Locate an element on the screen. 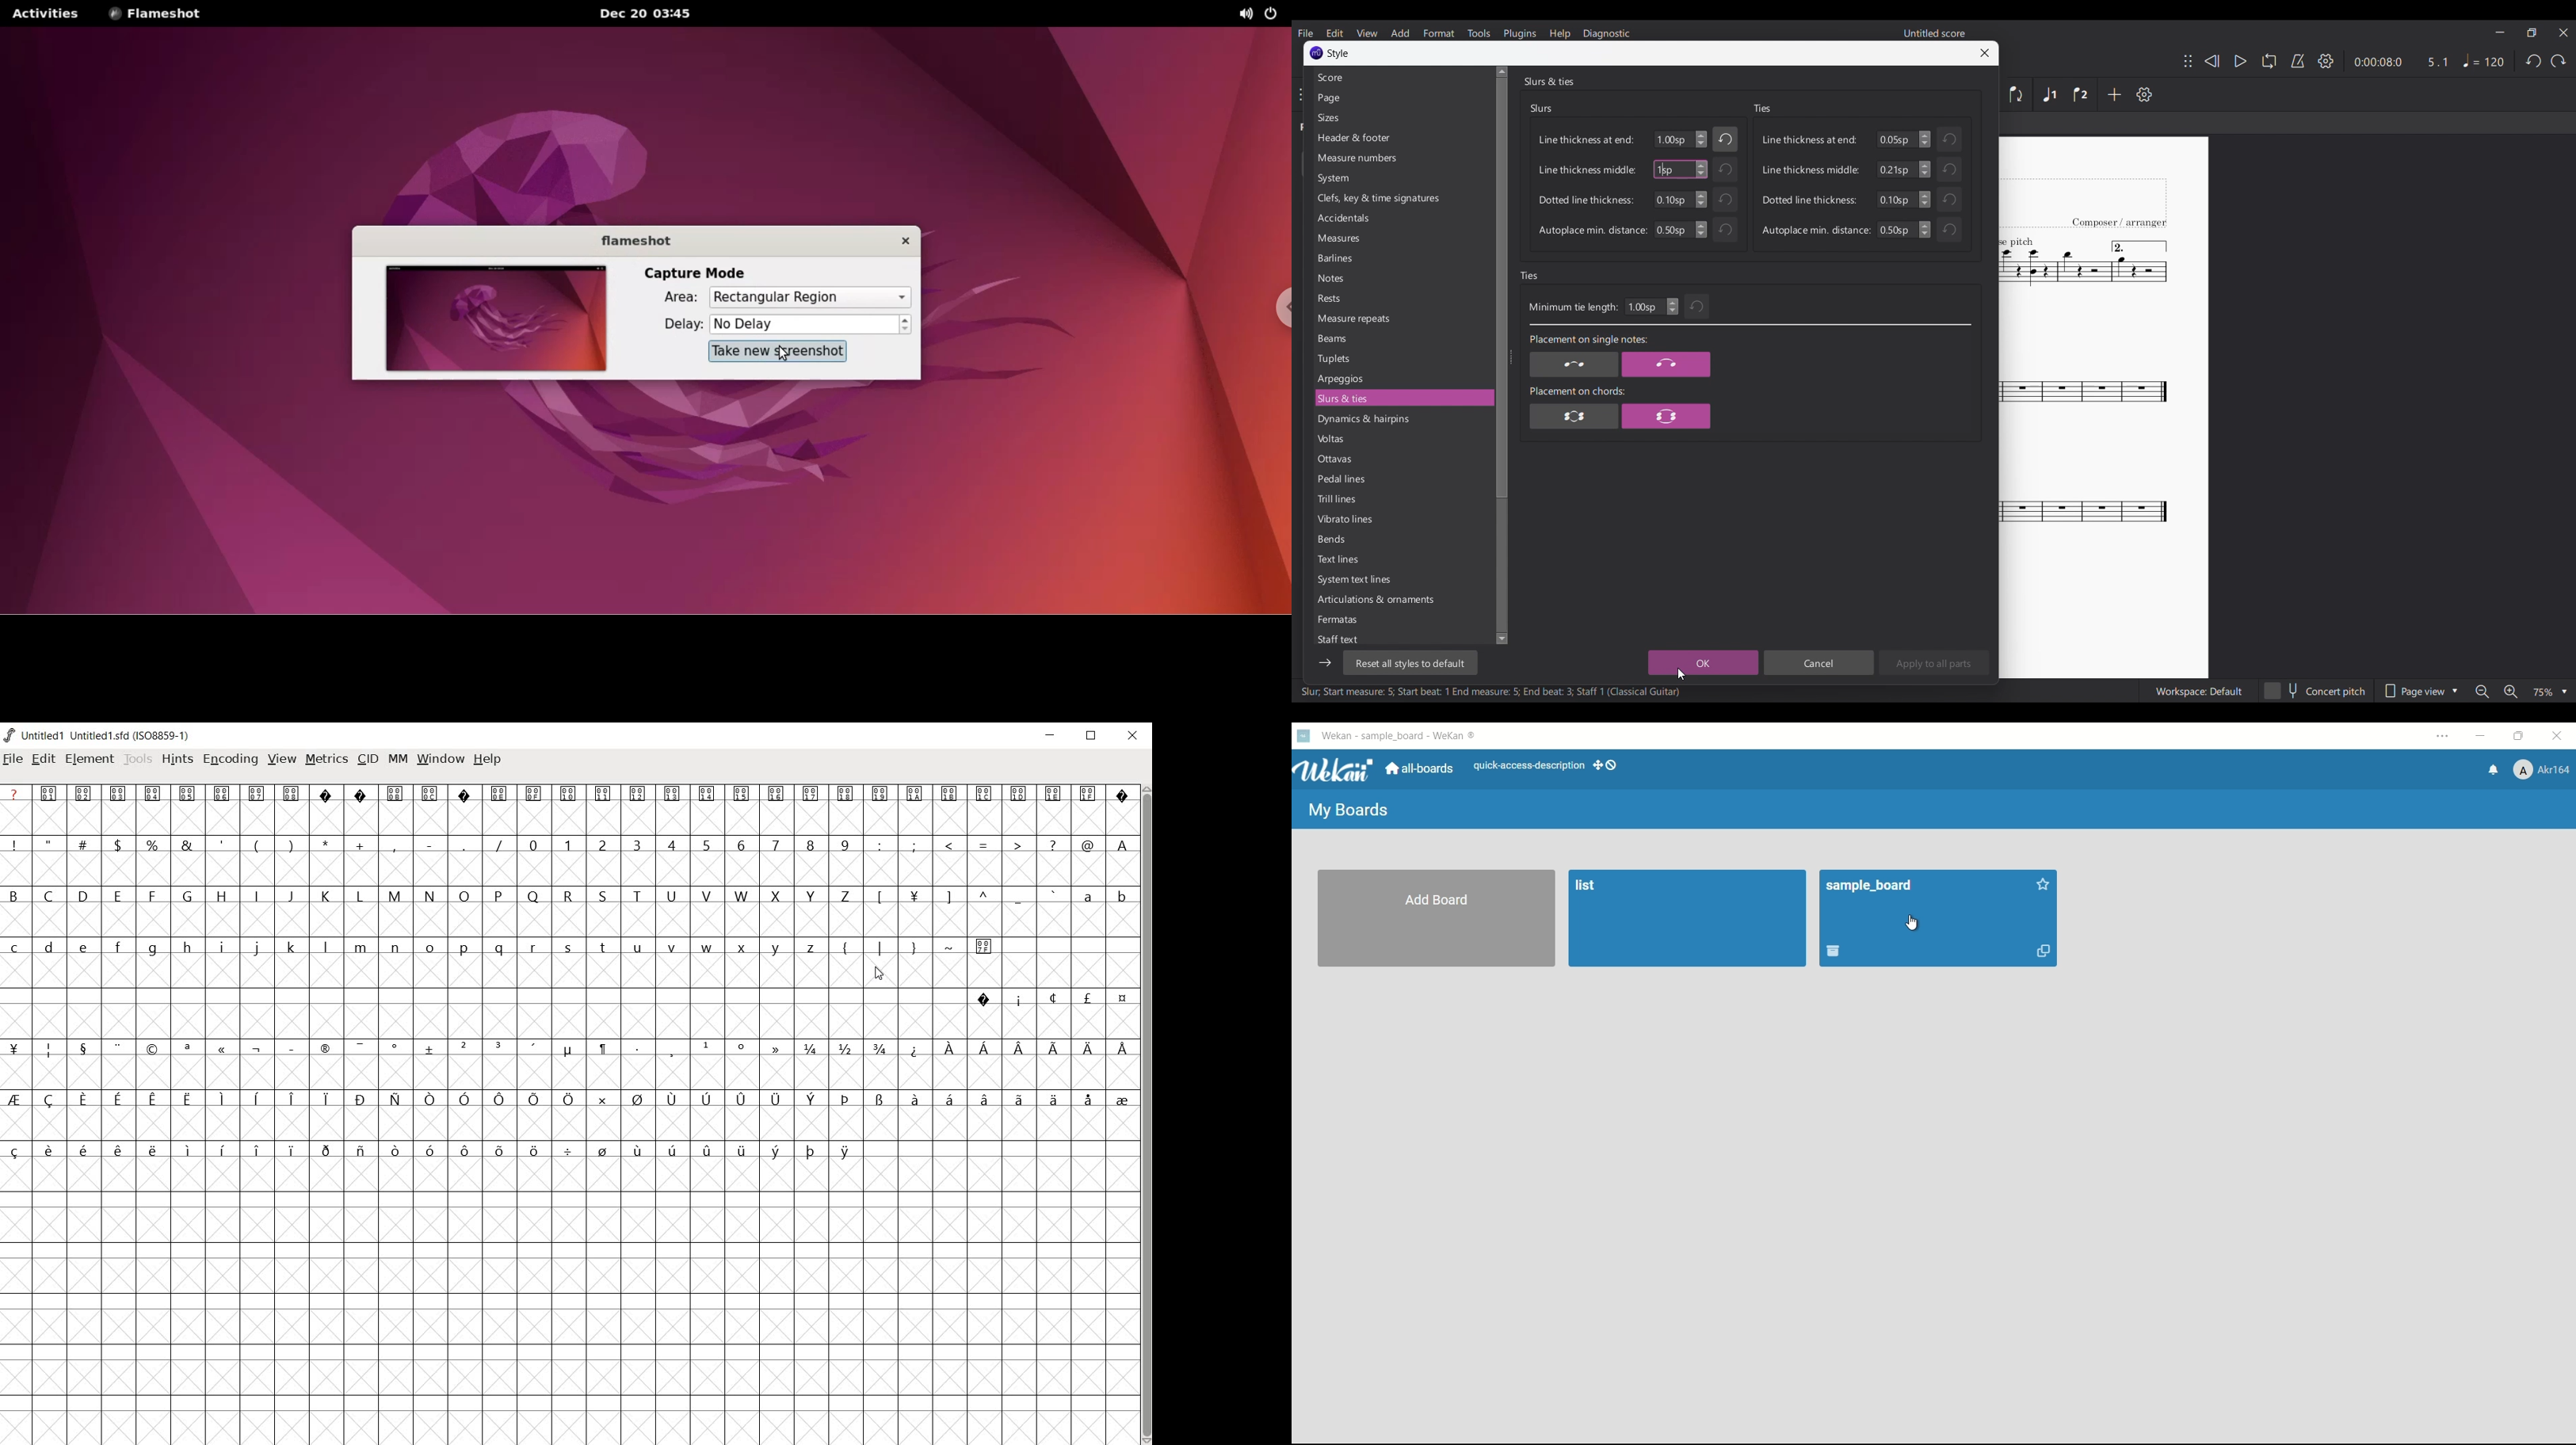  Text lines is located at coordinates (1402, 559).